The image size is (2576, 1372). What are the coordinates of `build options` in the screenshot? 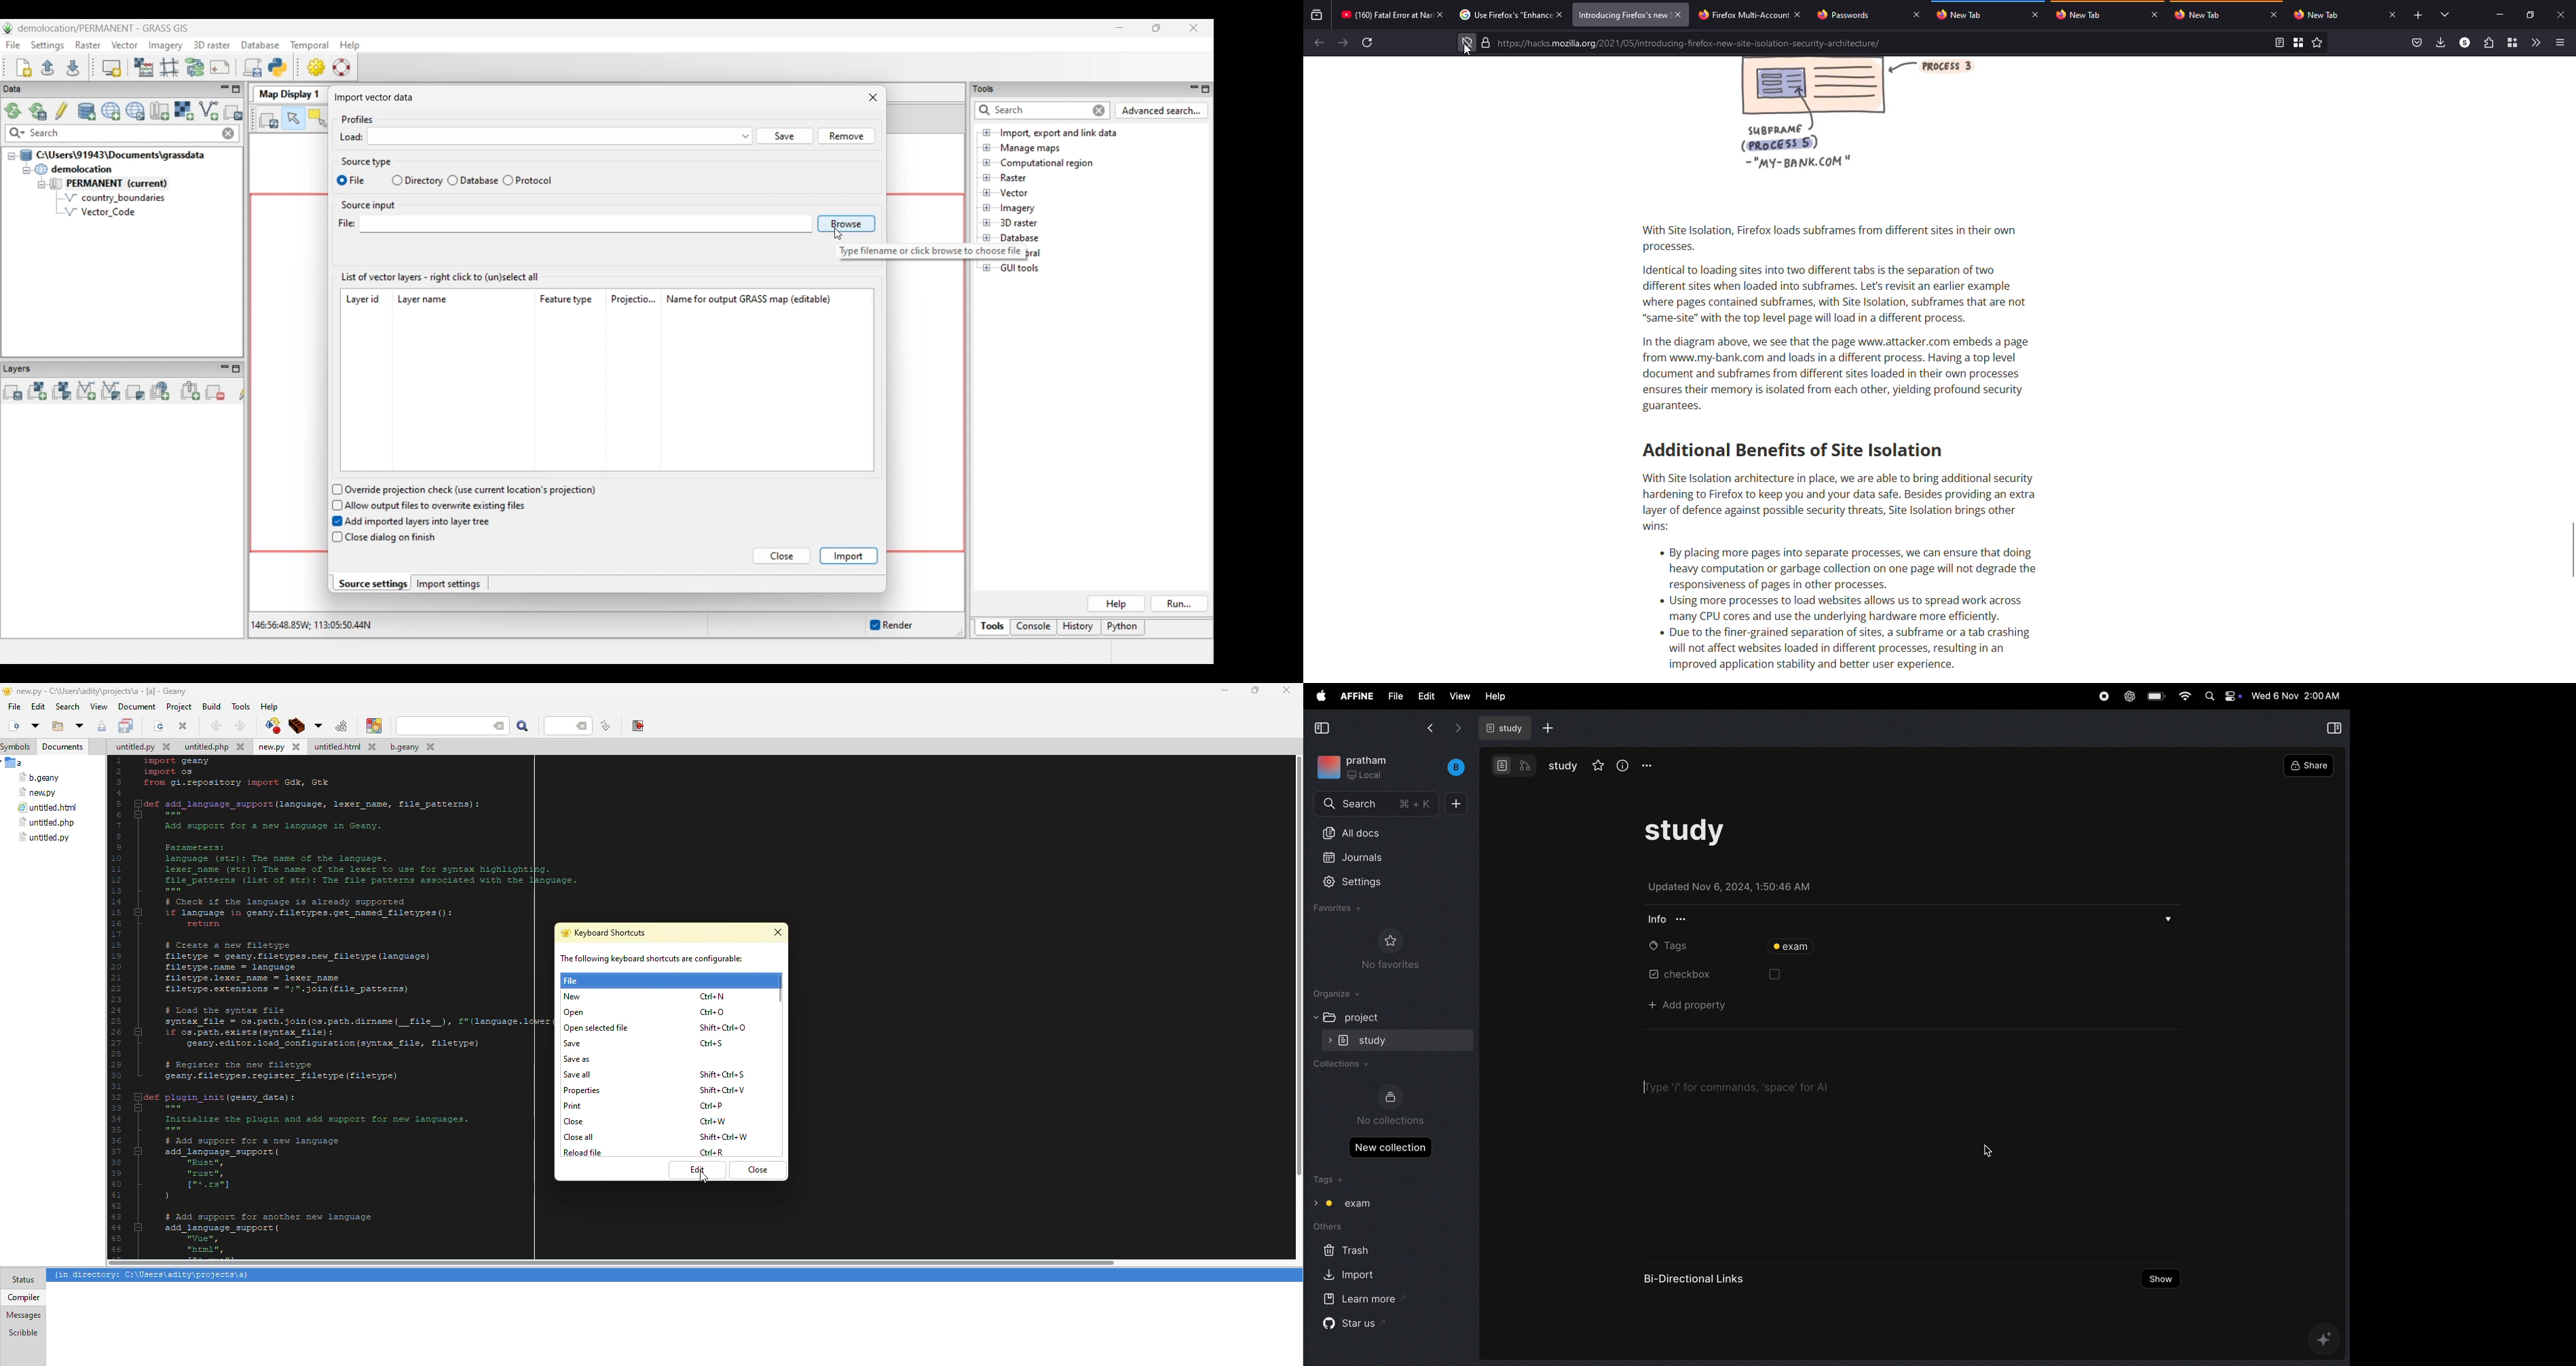 It's located at (316, 726).